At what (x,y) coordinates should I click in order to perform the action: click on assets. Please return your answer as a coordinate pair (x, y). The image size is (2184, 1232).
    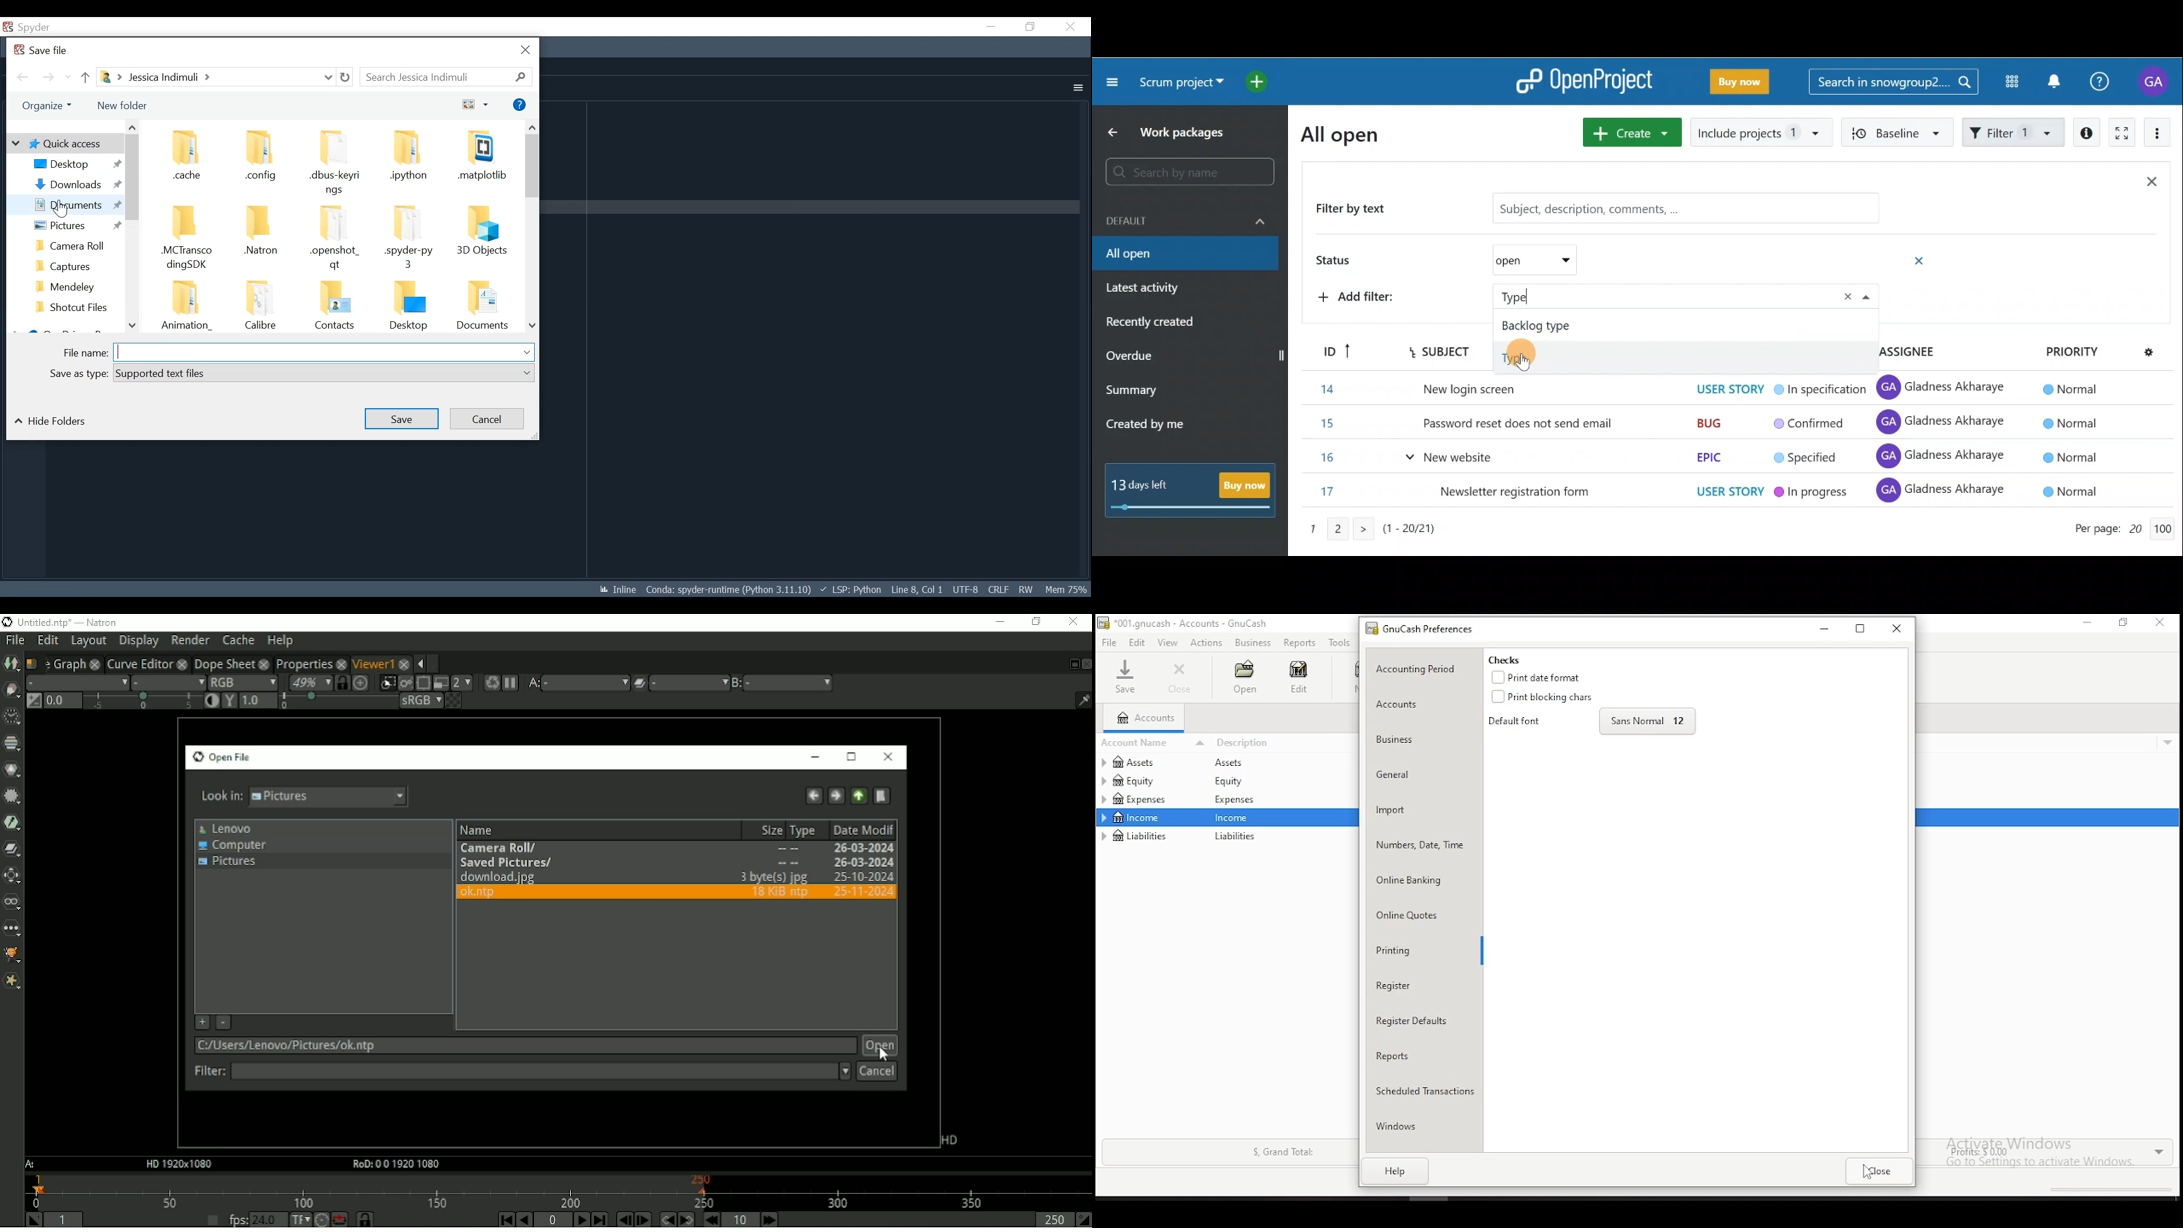
    Looking at the image, I should click on (1148, 762).